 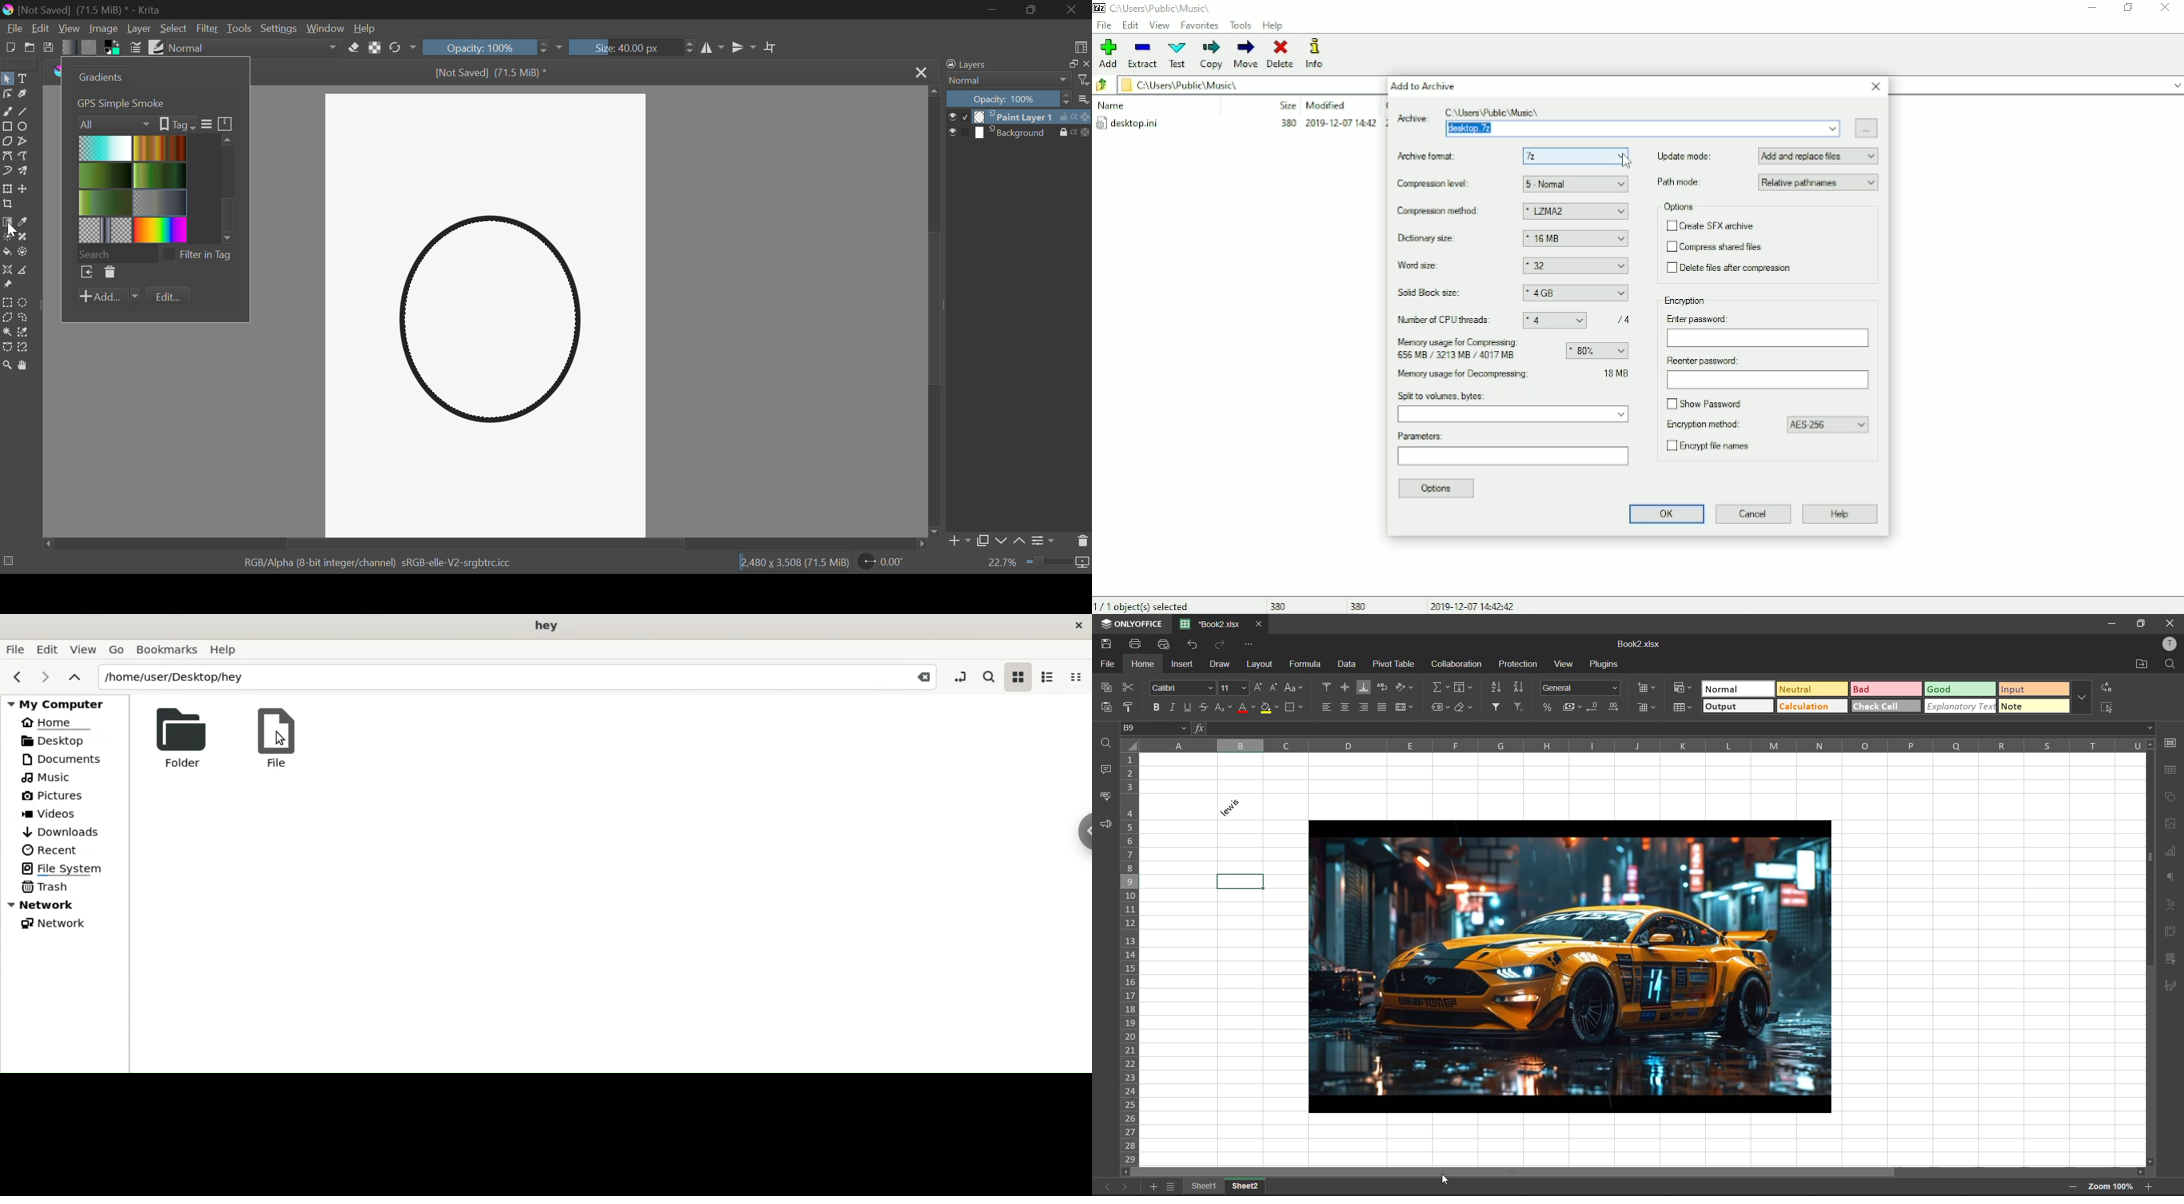 What do you see at coordinates (1767, 183) in the screenshot?
I see `Path mode` at bounding box center [1767, 183].